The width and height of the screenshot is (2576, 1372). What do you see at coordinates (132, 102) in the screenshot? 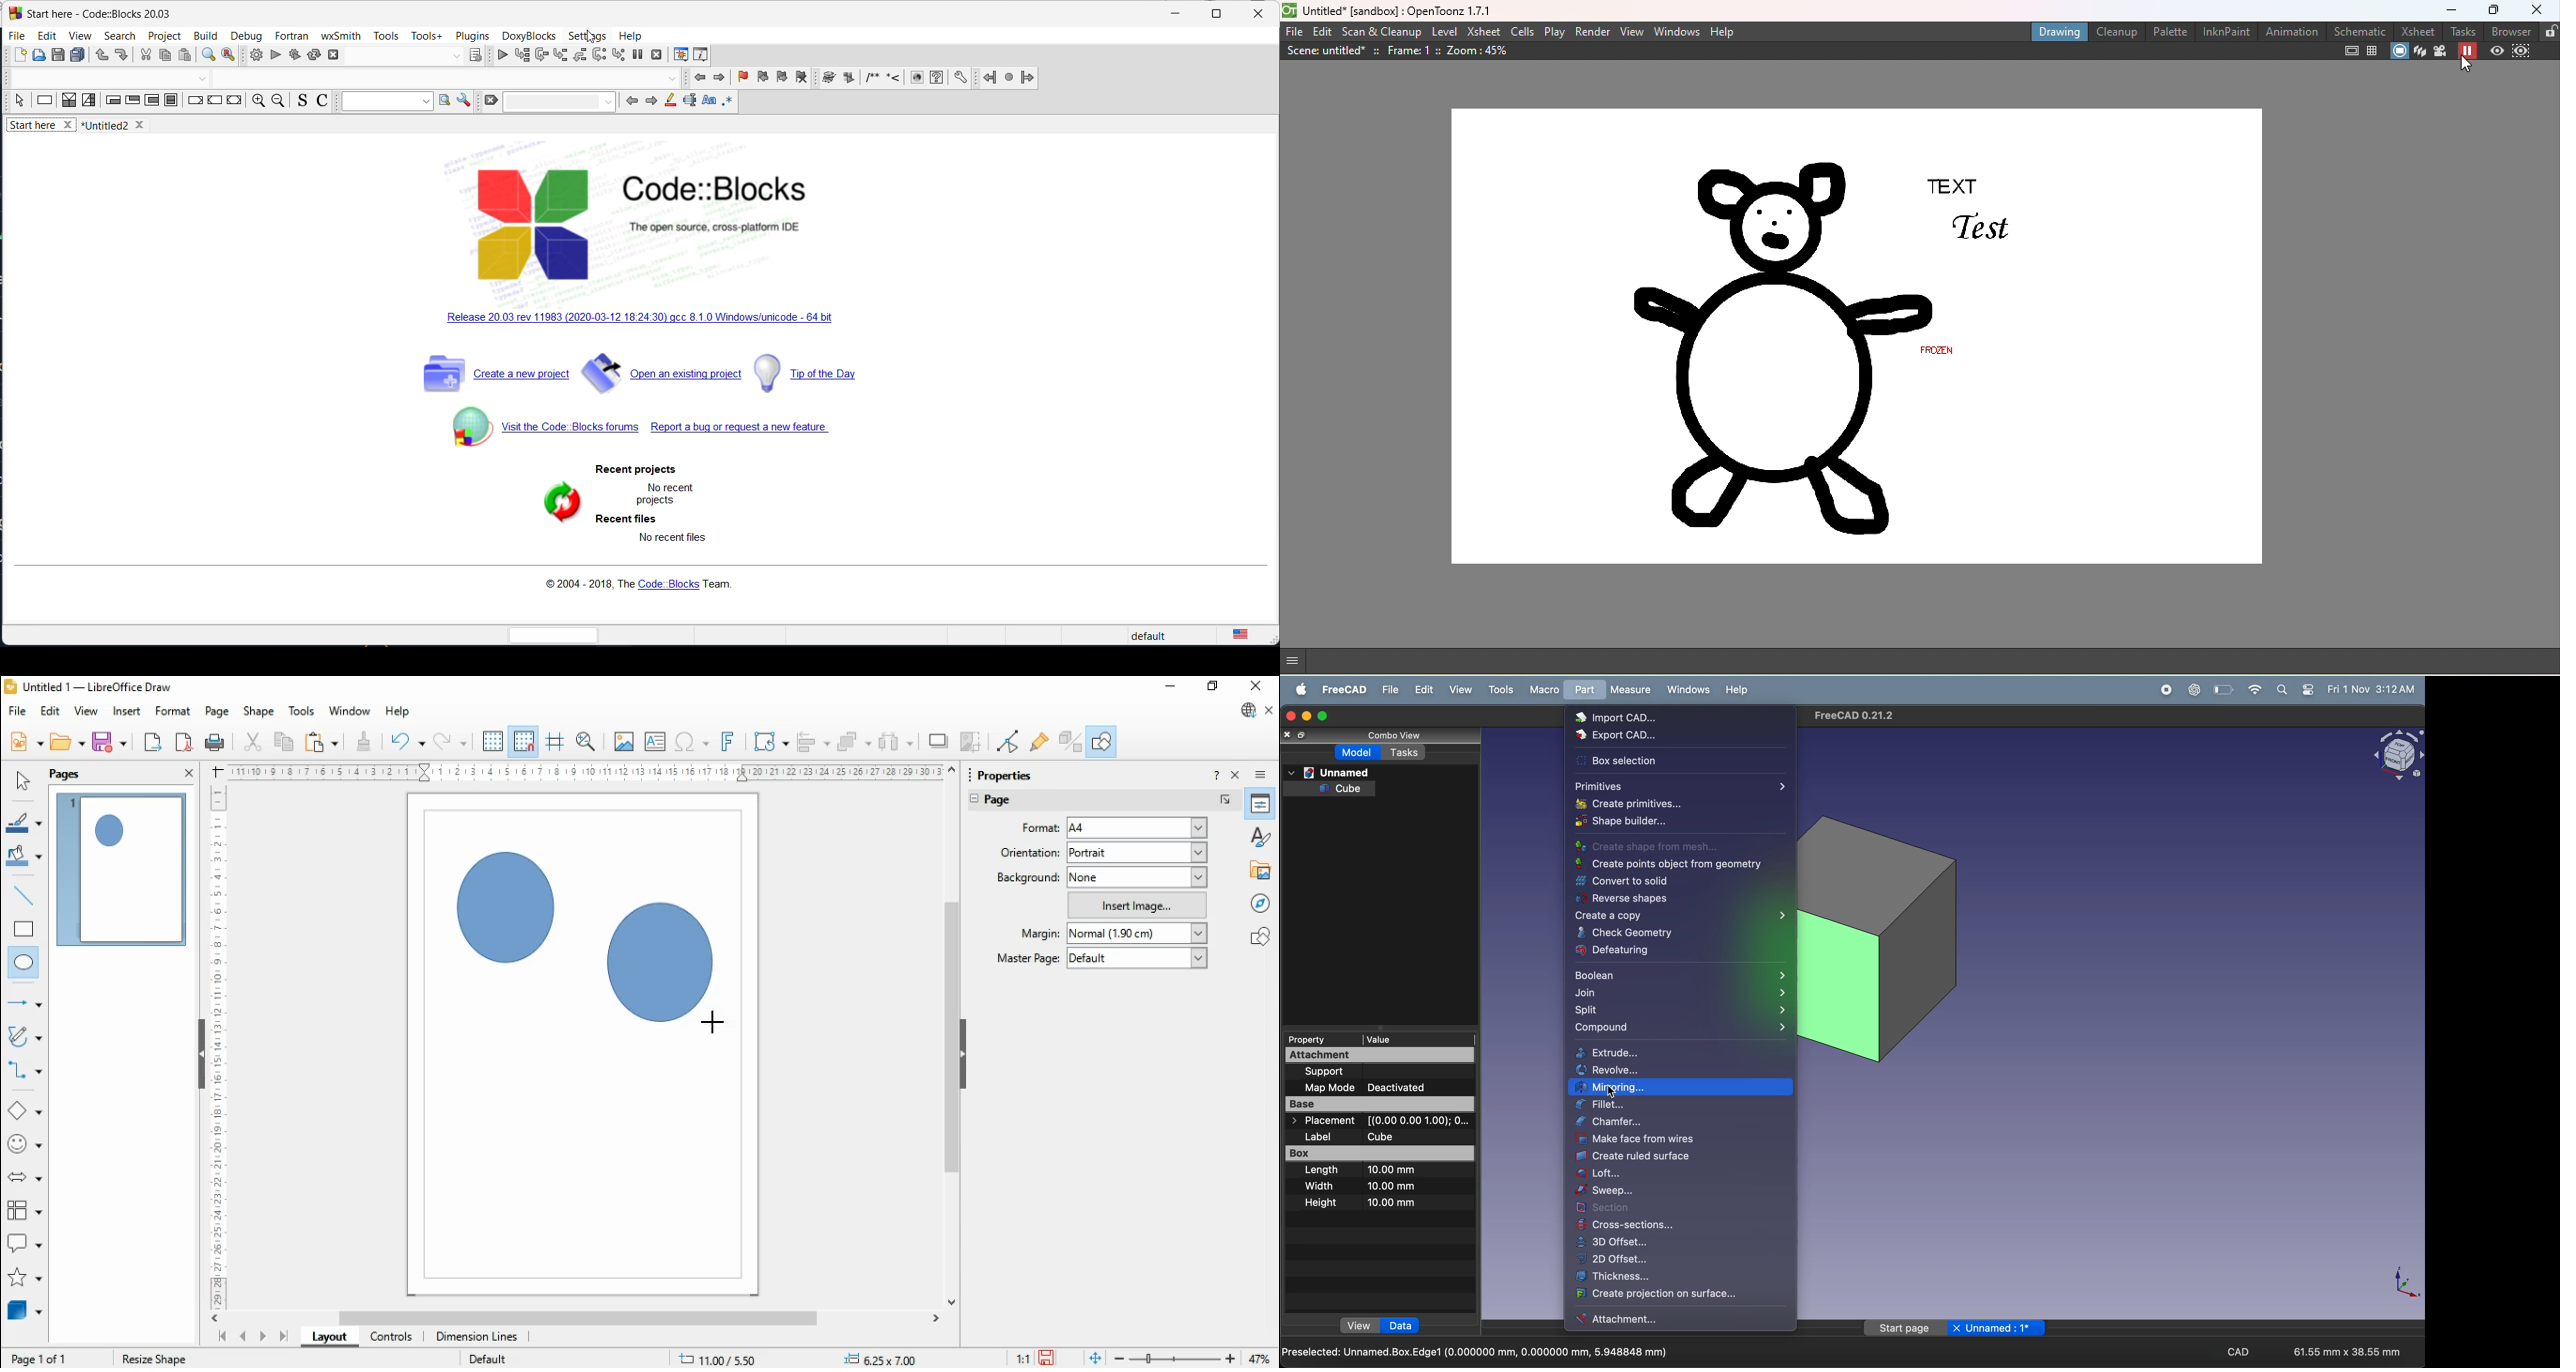
I see `exit condition loop` at bounding box center [132, 102].